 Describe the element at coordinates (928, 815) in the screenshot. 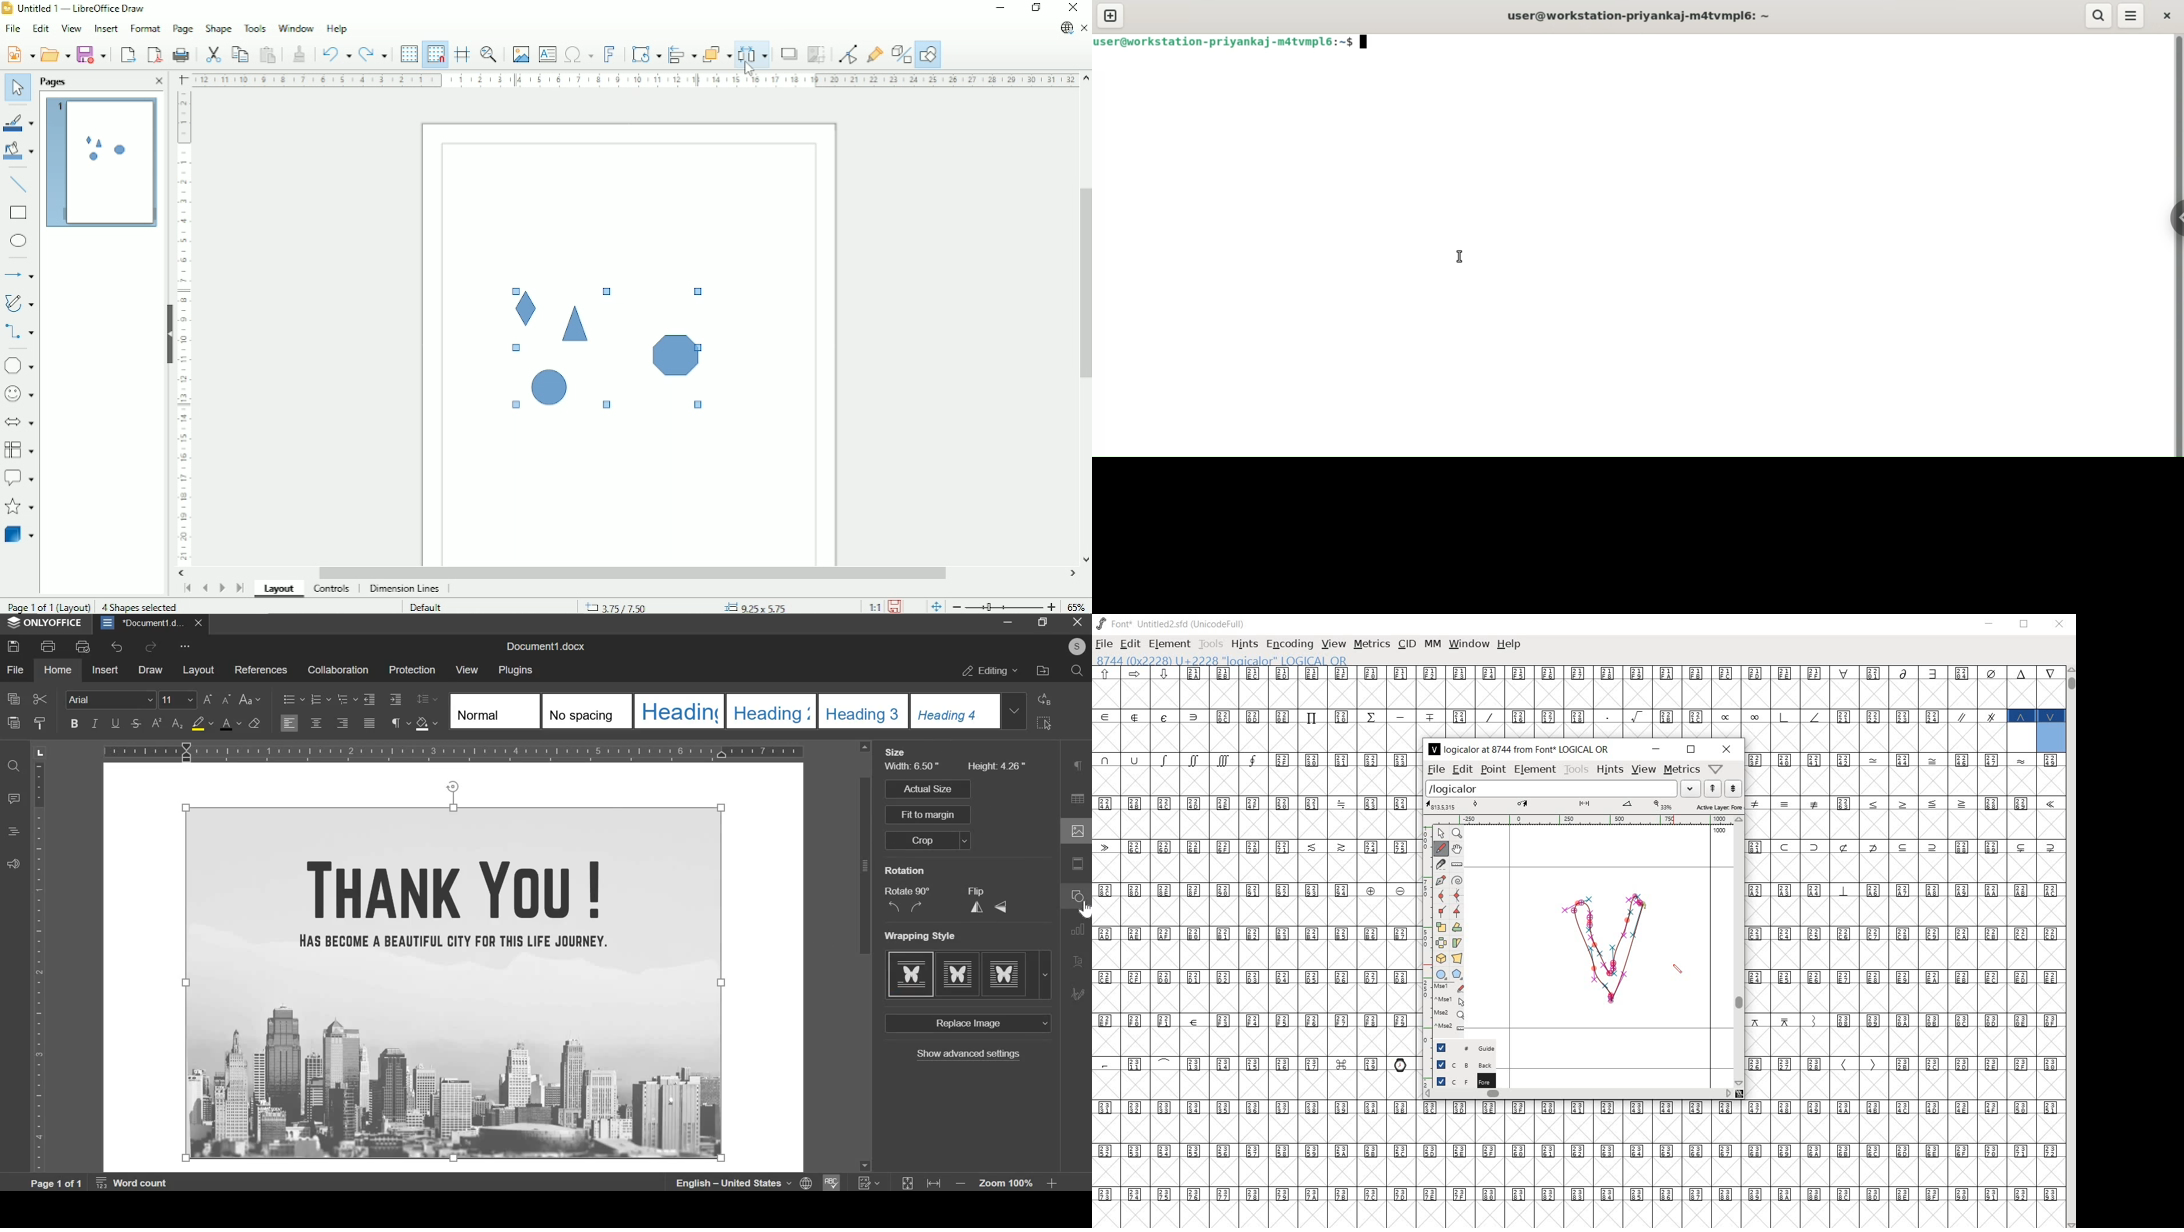

I see `Fit to margin` at that location.